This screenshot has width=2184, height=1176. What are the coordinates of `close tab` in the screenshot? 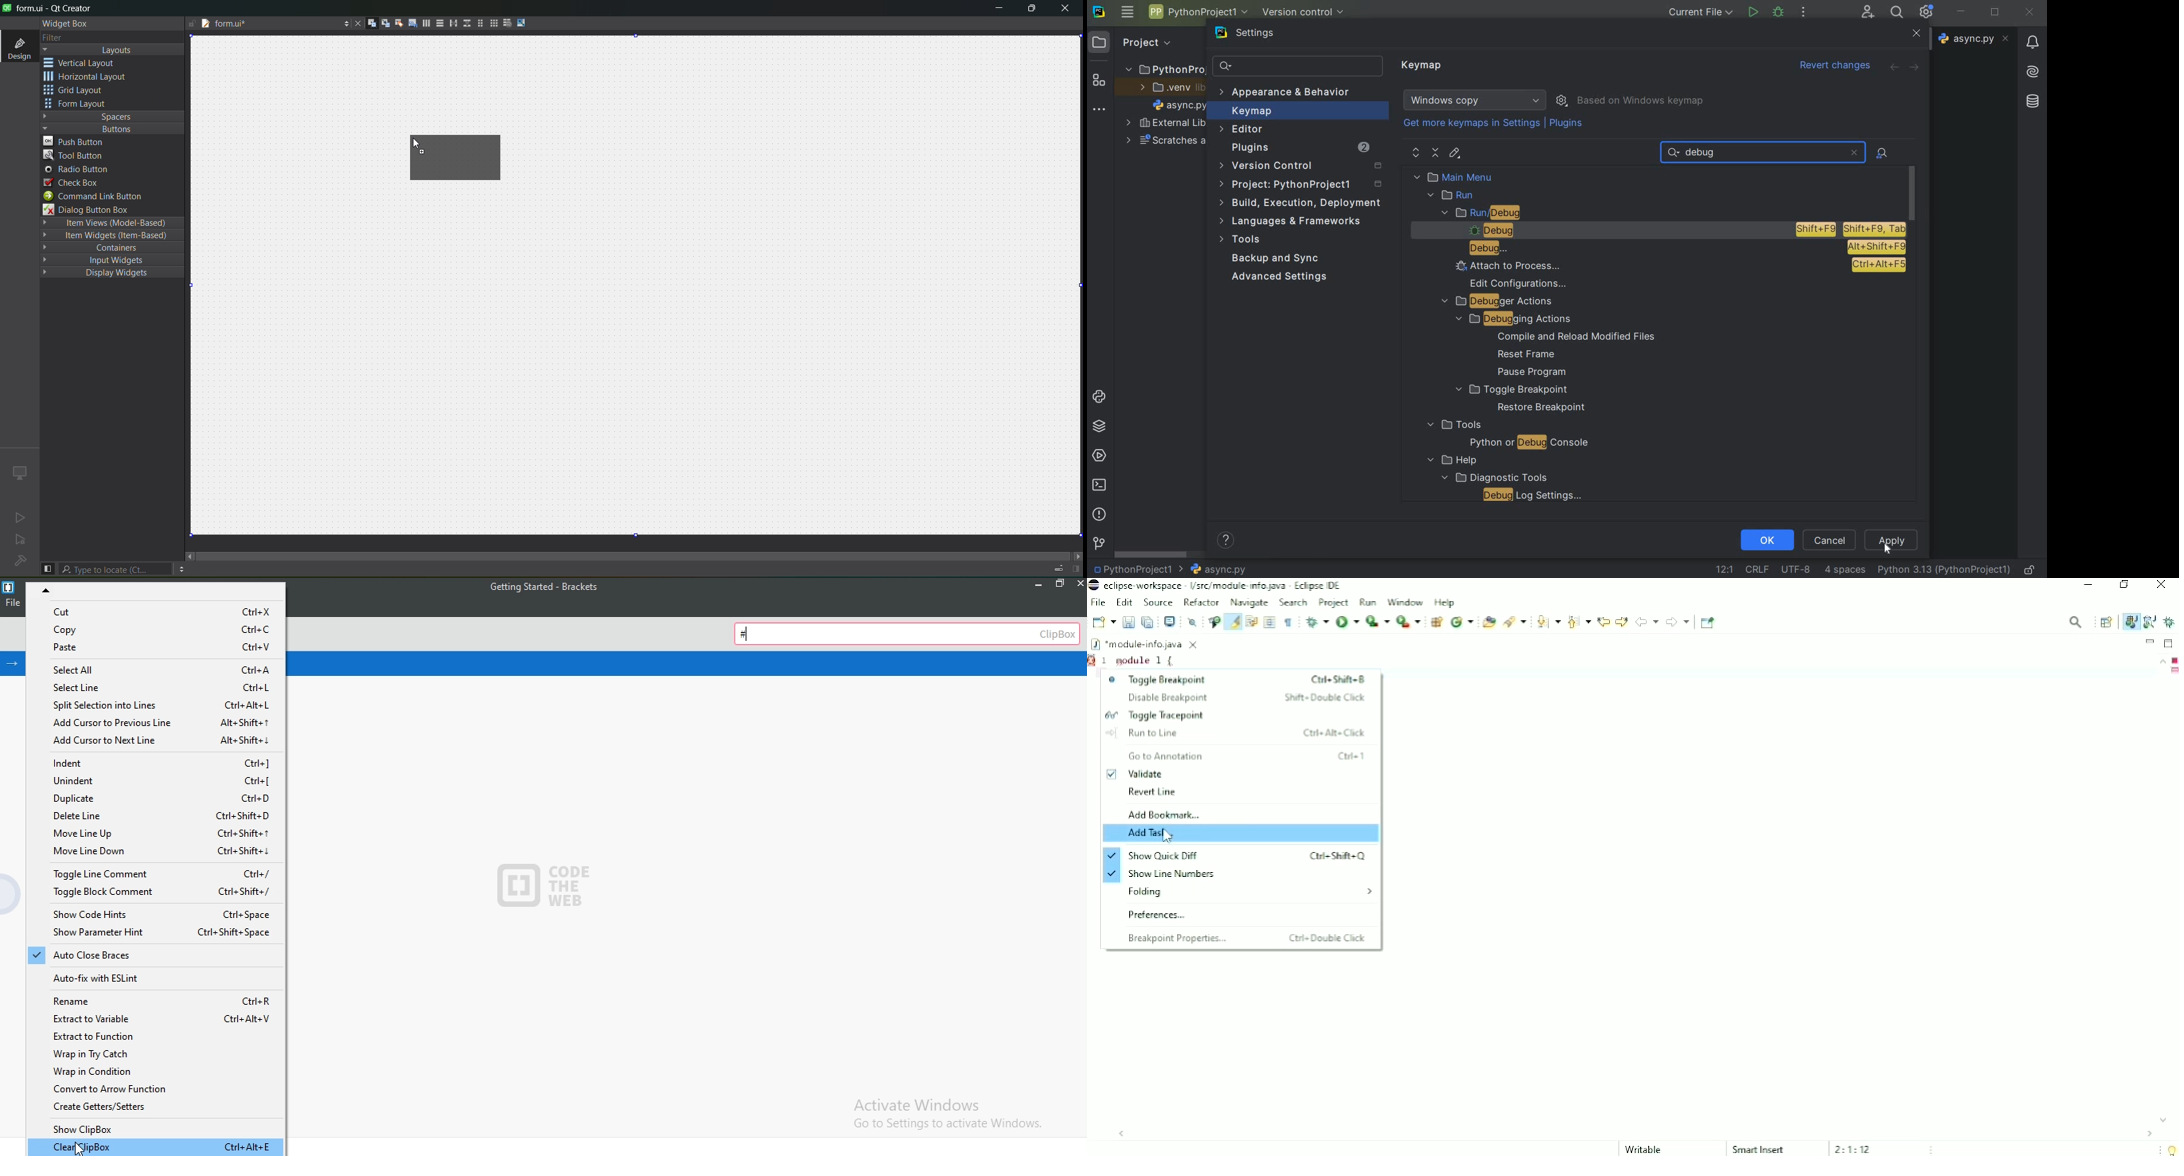 It's located at (355, 23).